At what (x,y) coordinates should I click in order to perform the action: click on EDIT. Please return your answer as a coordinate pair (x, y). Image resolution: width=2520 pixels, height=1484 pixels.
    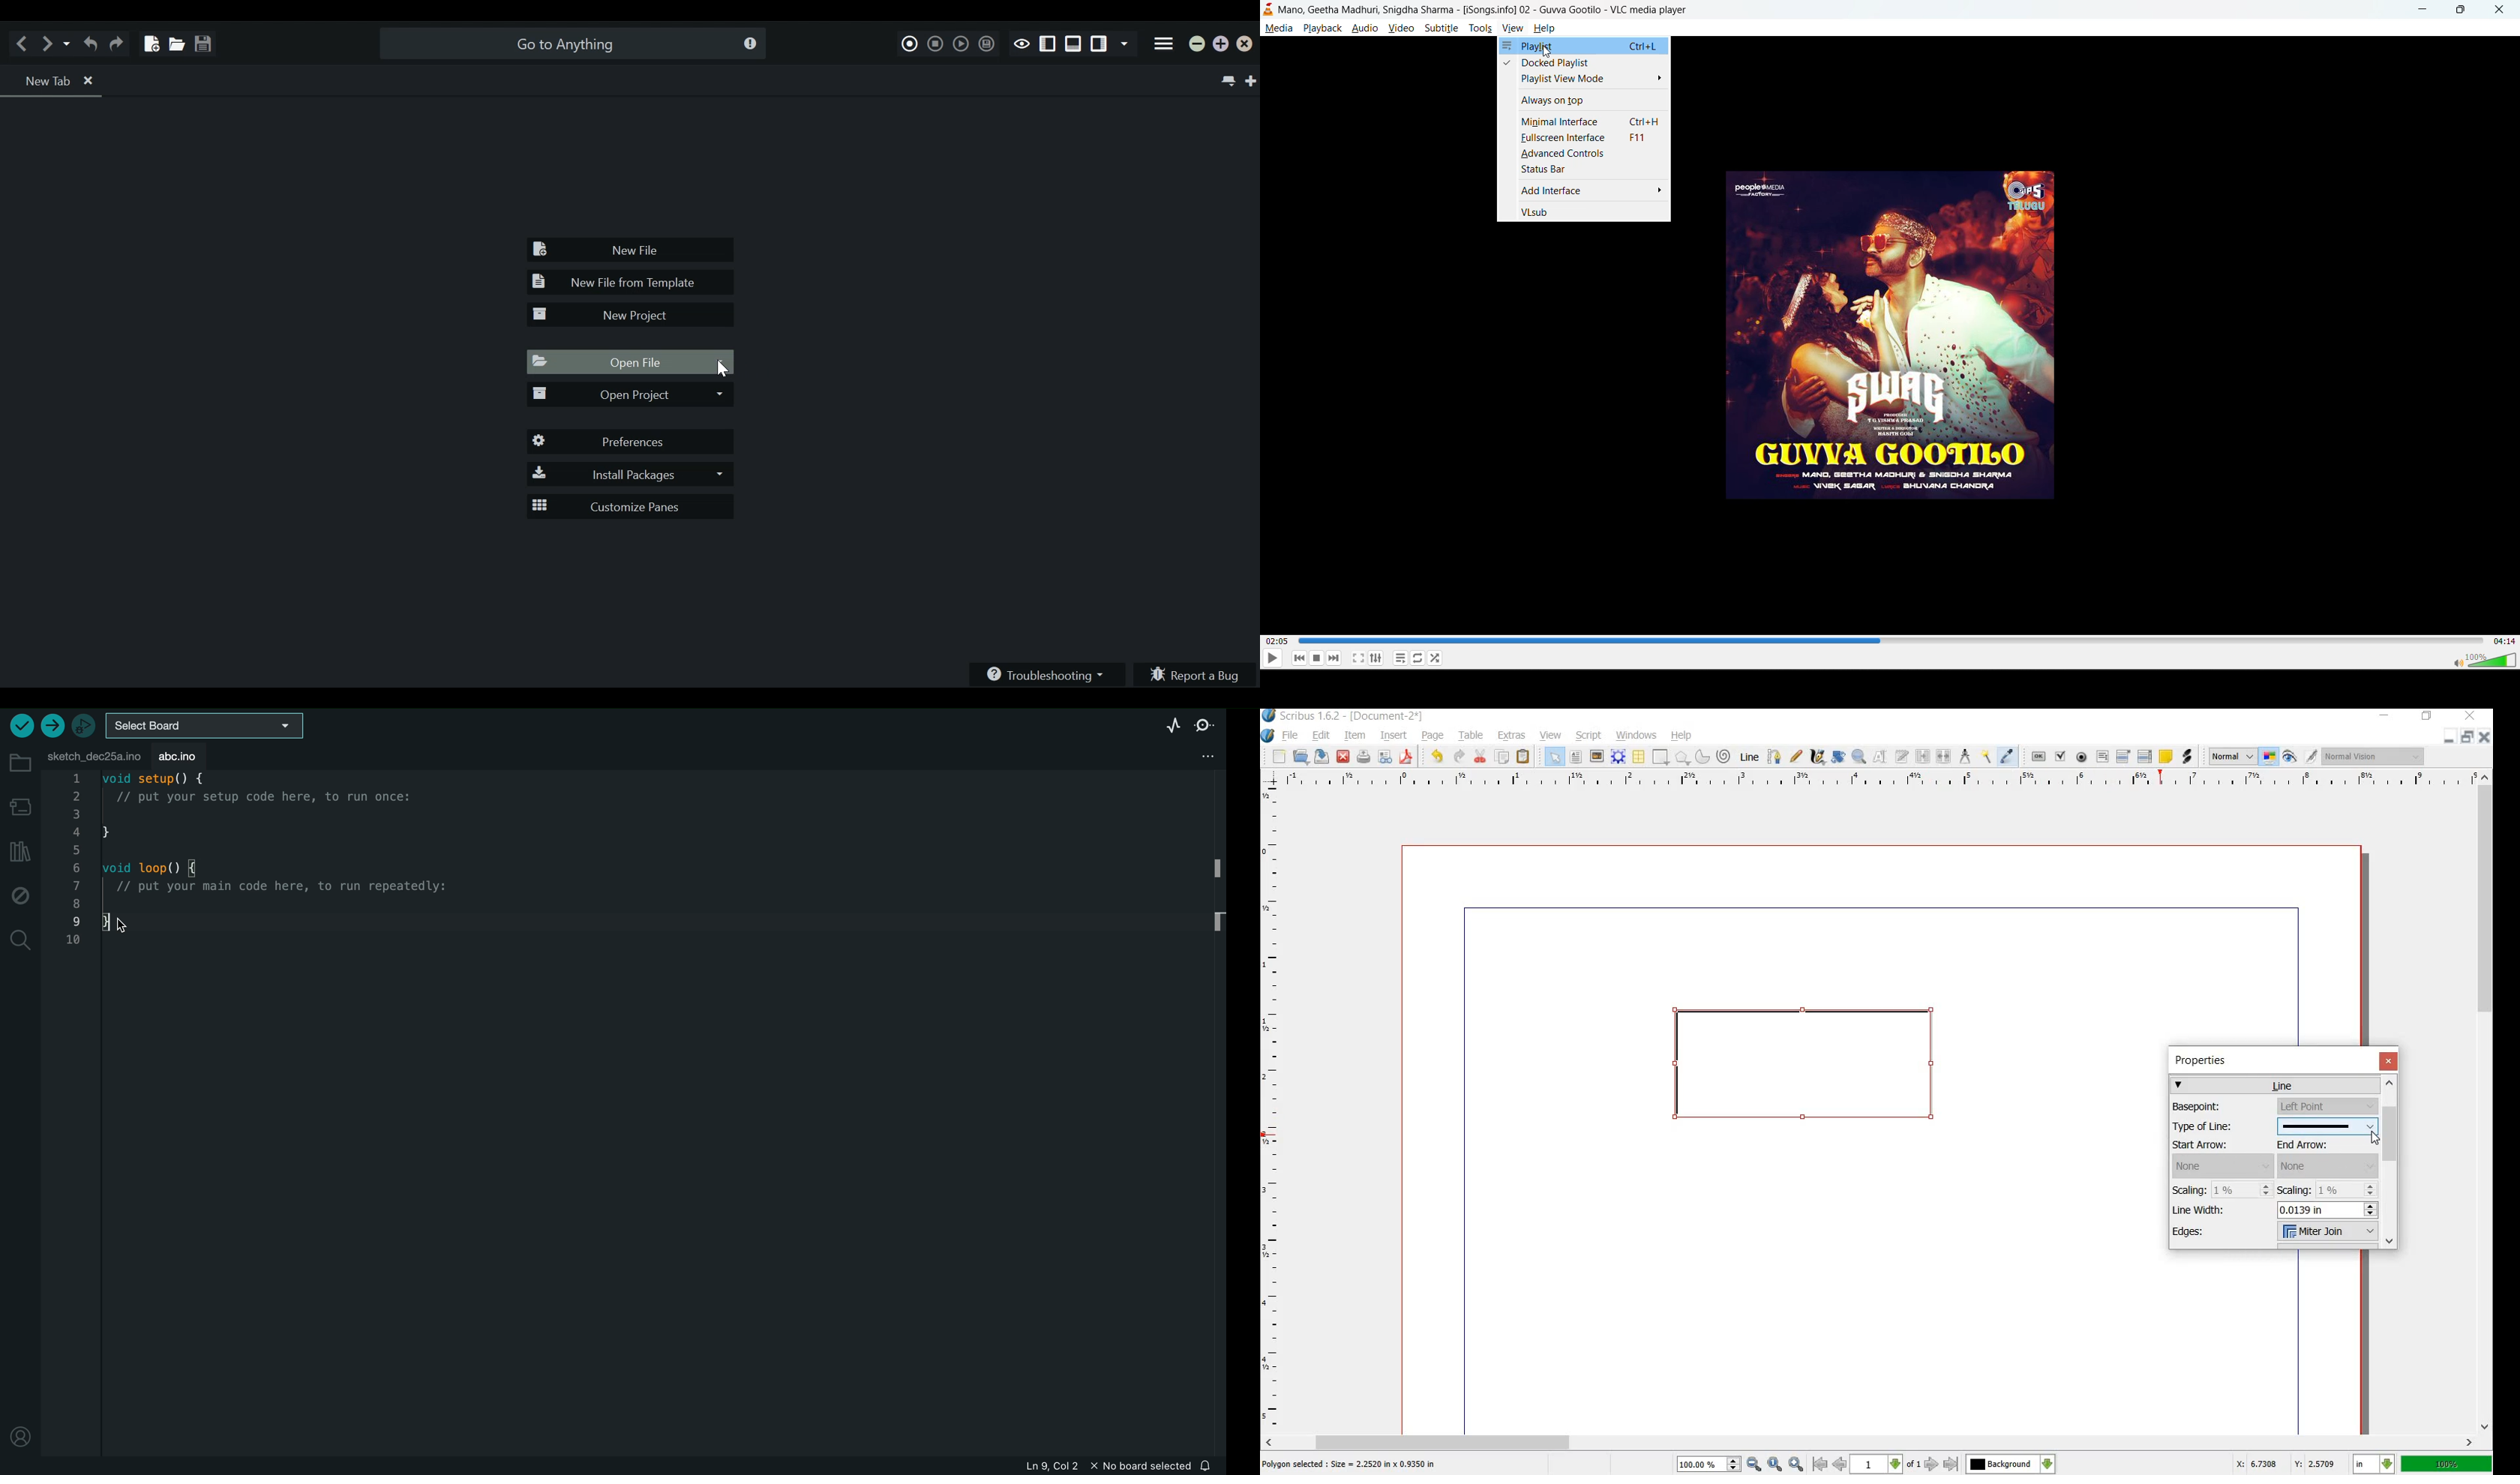
    Looking at the image, I should click on (1320, 736).